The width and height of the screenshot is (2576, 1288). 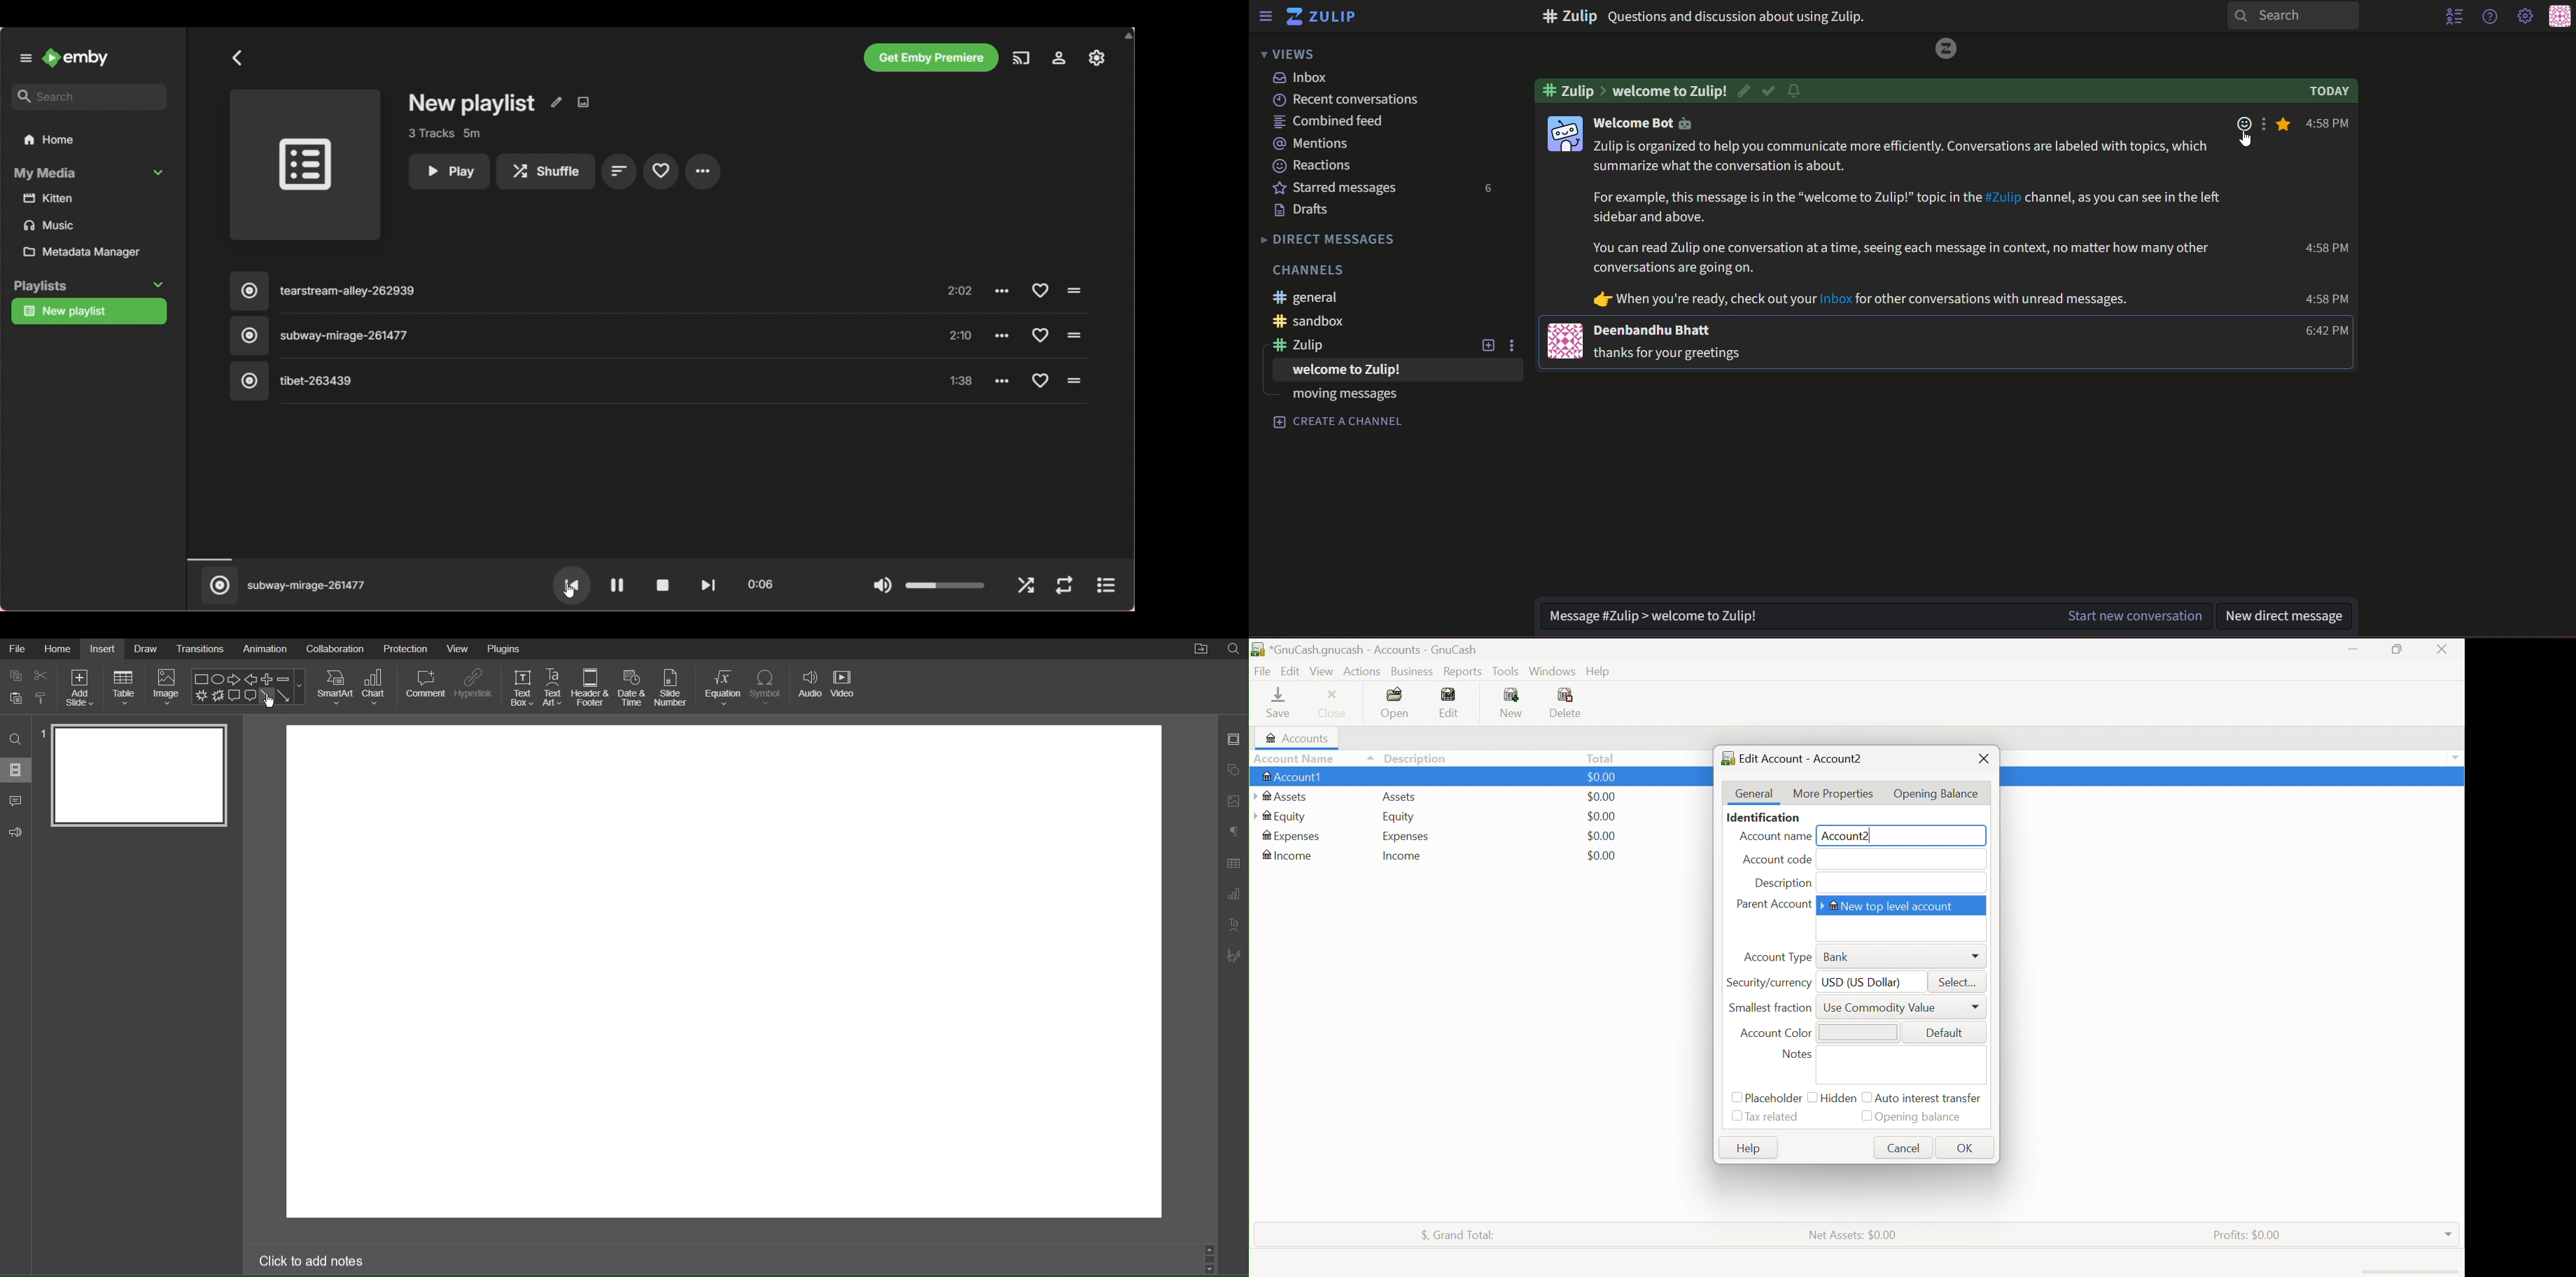 I want to click on Audio, so click(x=810, y=687).